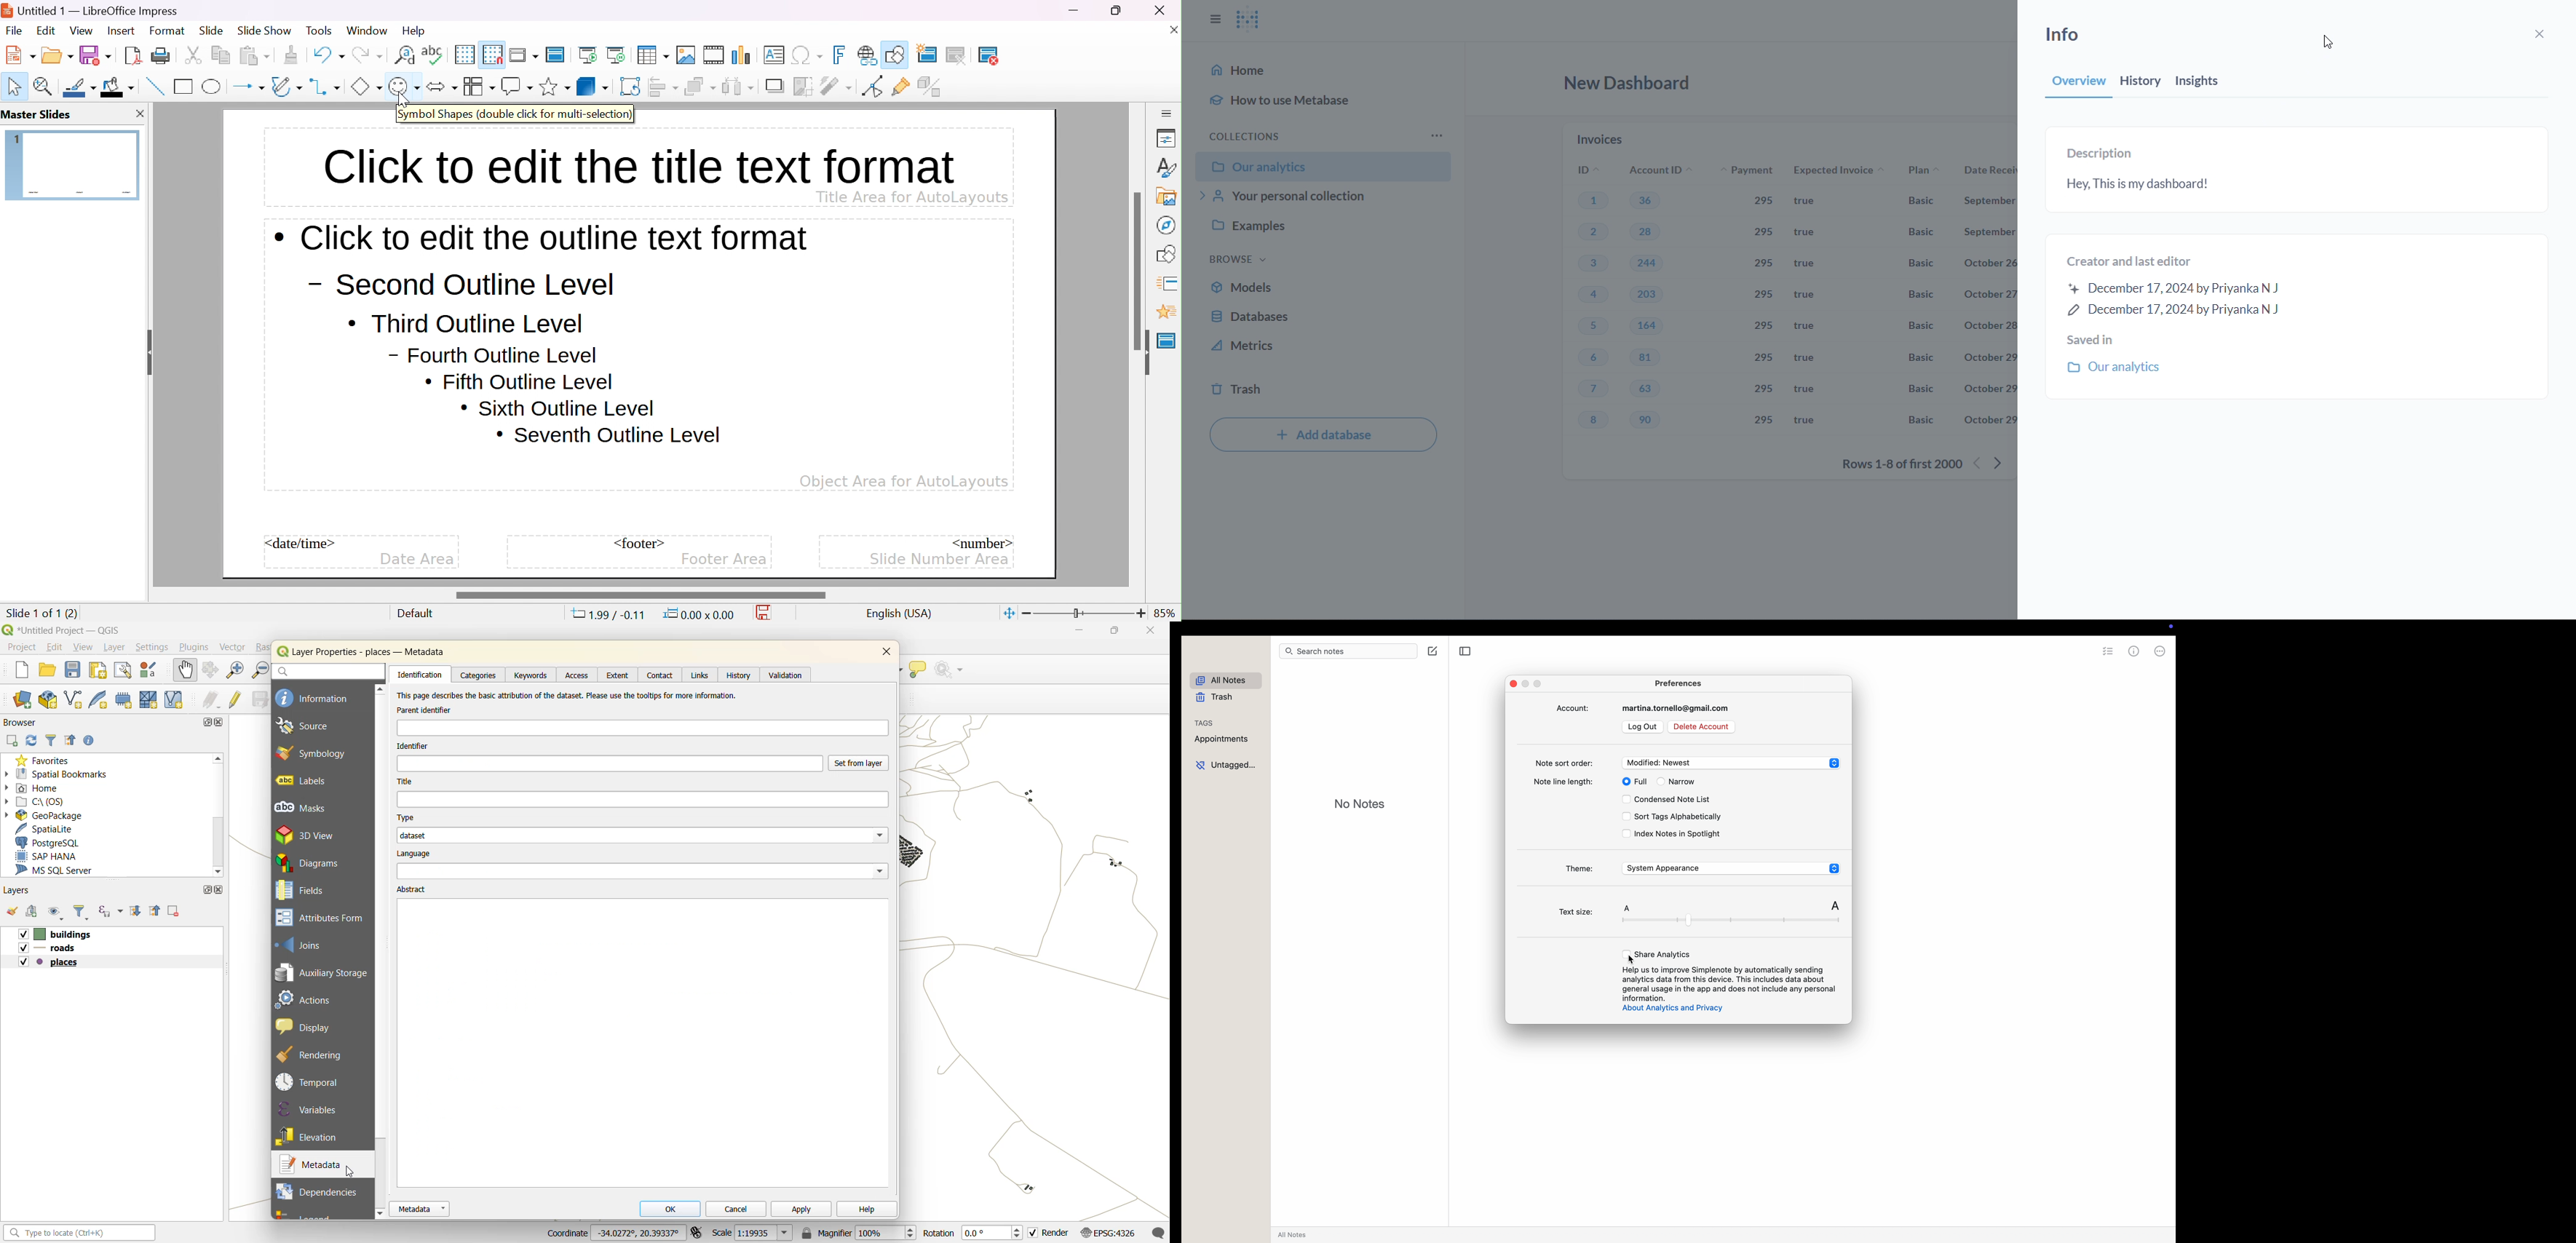 The width and height of the screenshot is (2576, 1260). Describe the element at coordinates (205, 889) in the screenshot. I see `maximize` at that location.